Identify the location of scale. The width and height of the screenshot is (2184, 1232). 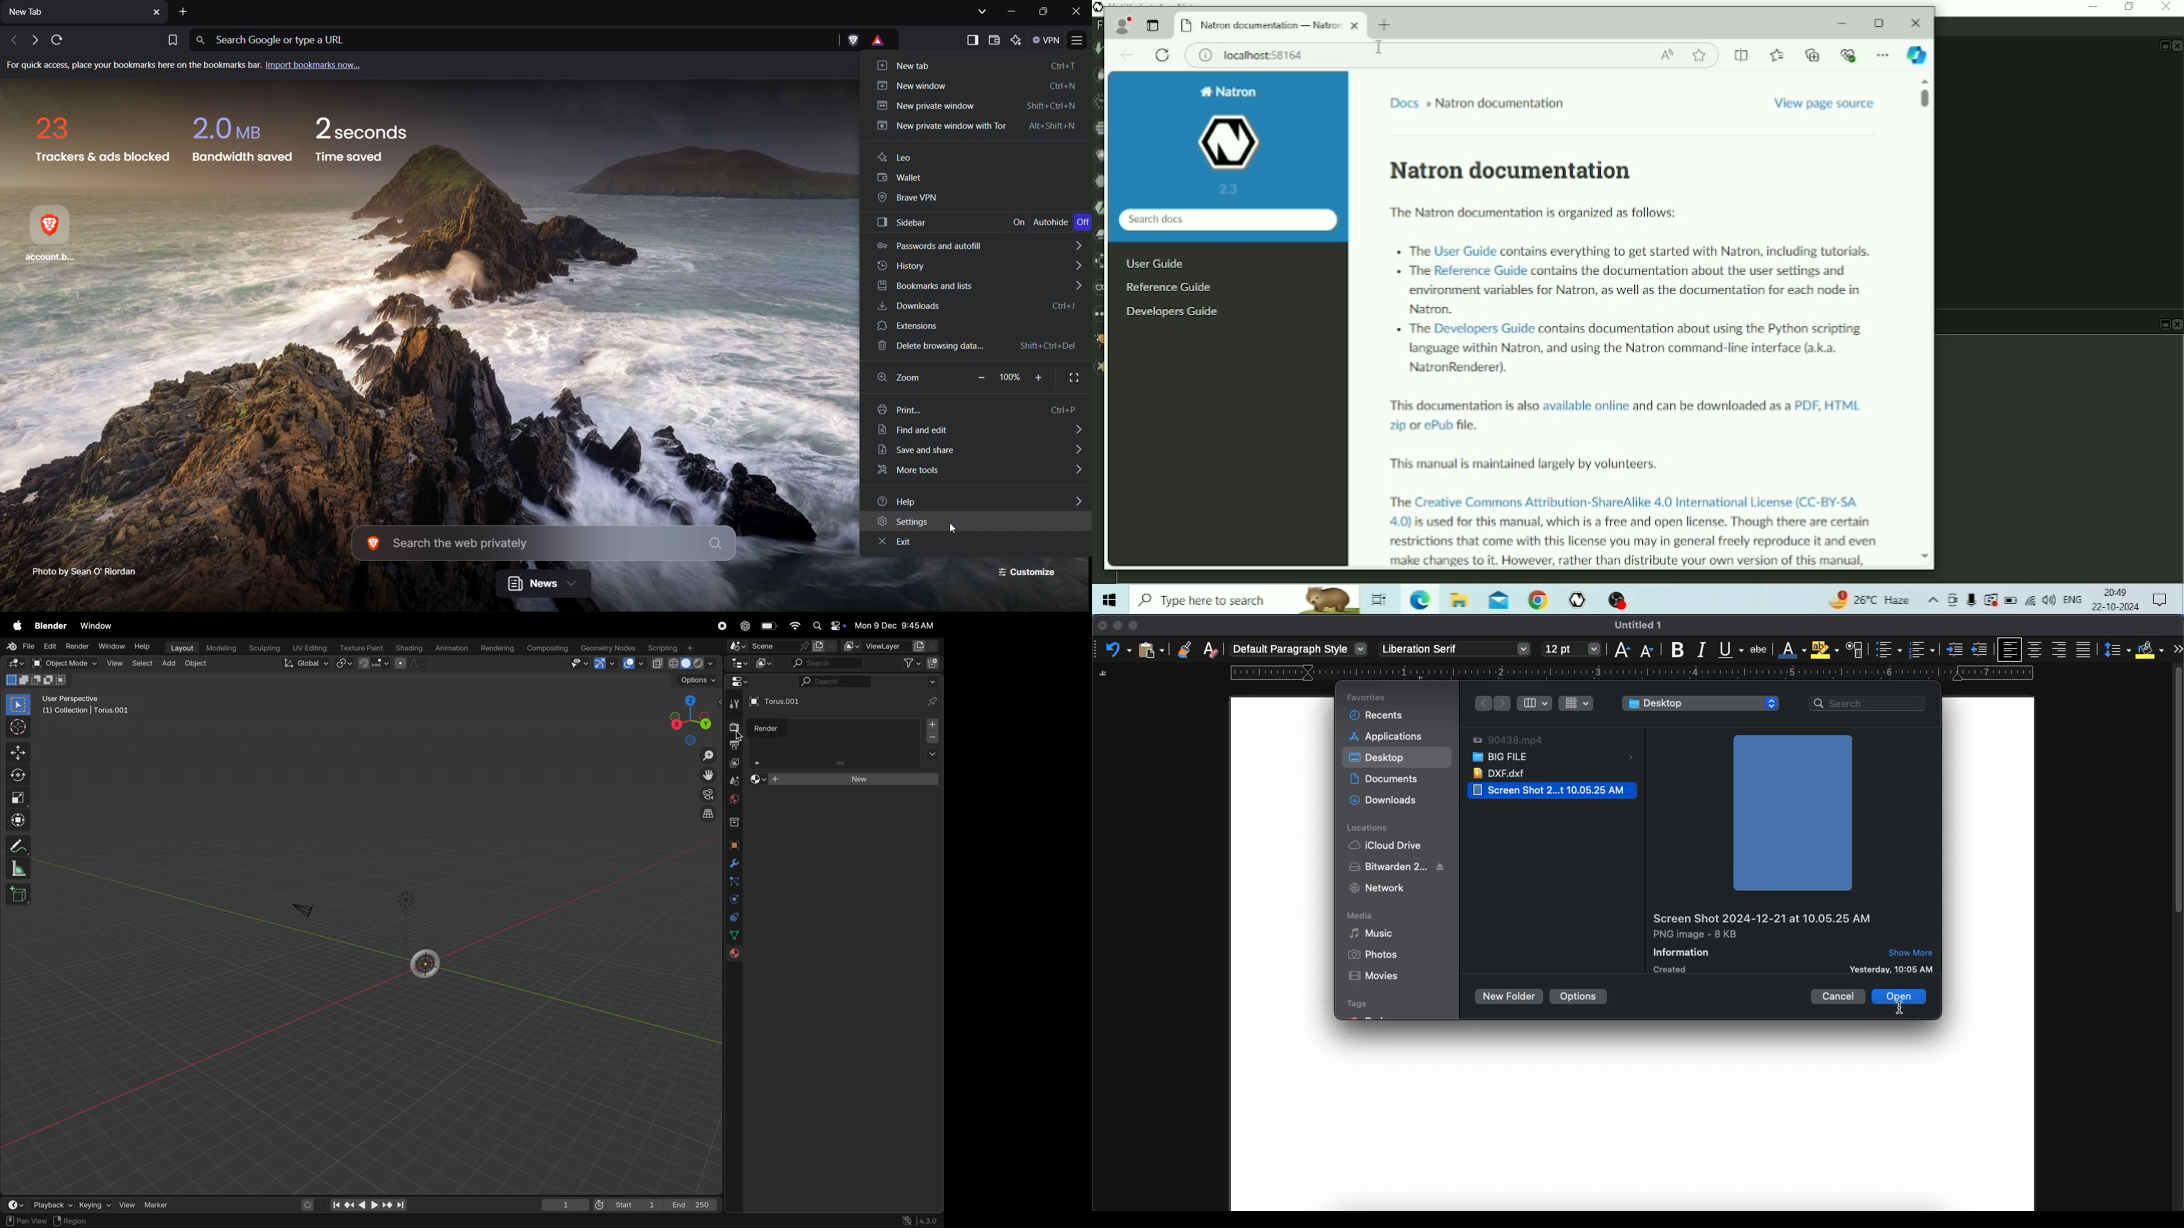
(18, 797).